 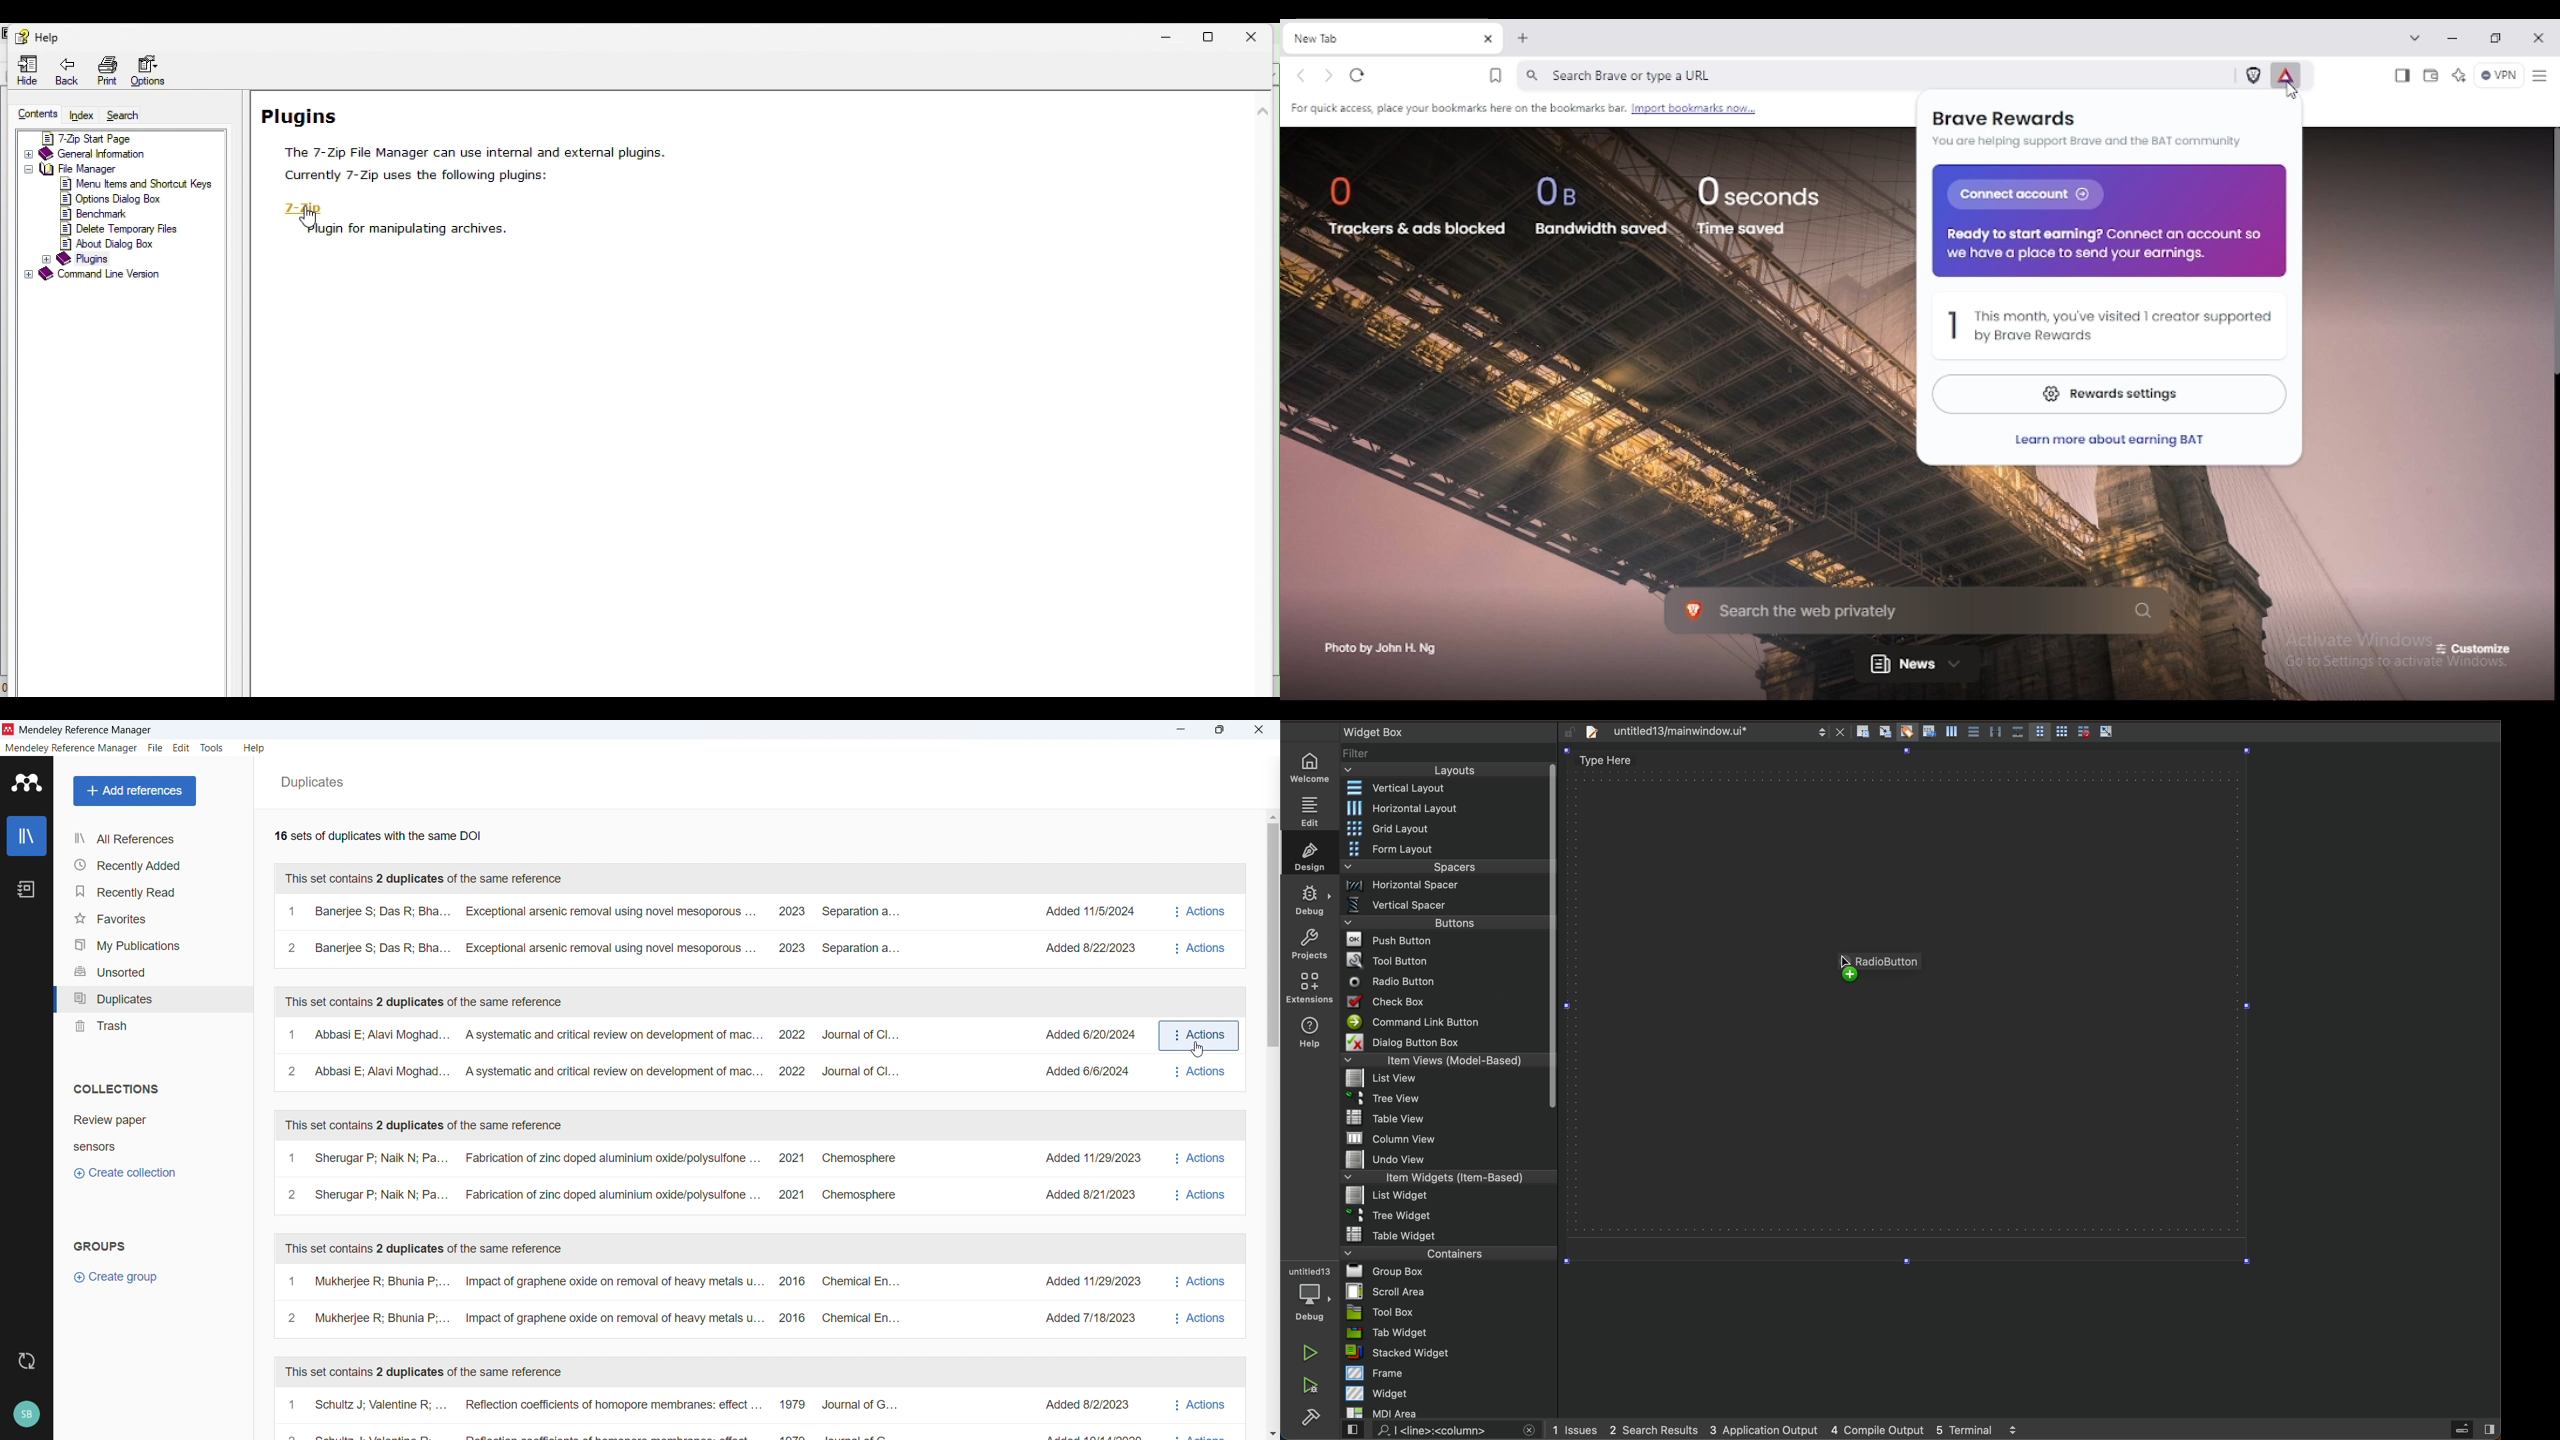 I want to click on menu, so click(x=139, y=184).